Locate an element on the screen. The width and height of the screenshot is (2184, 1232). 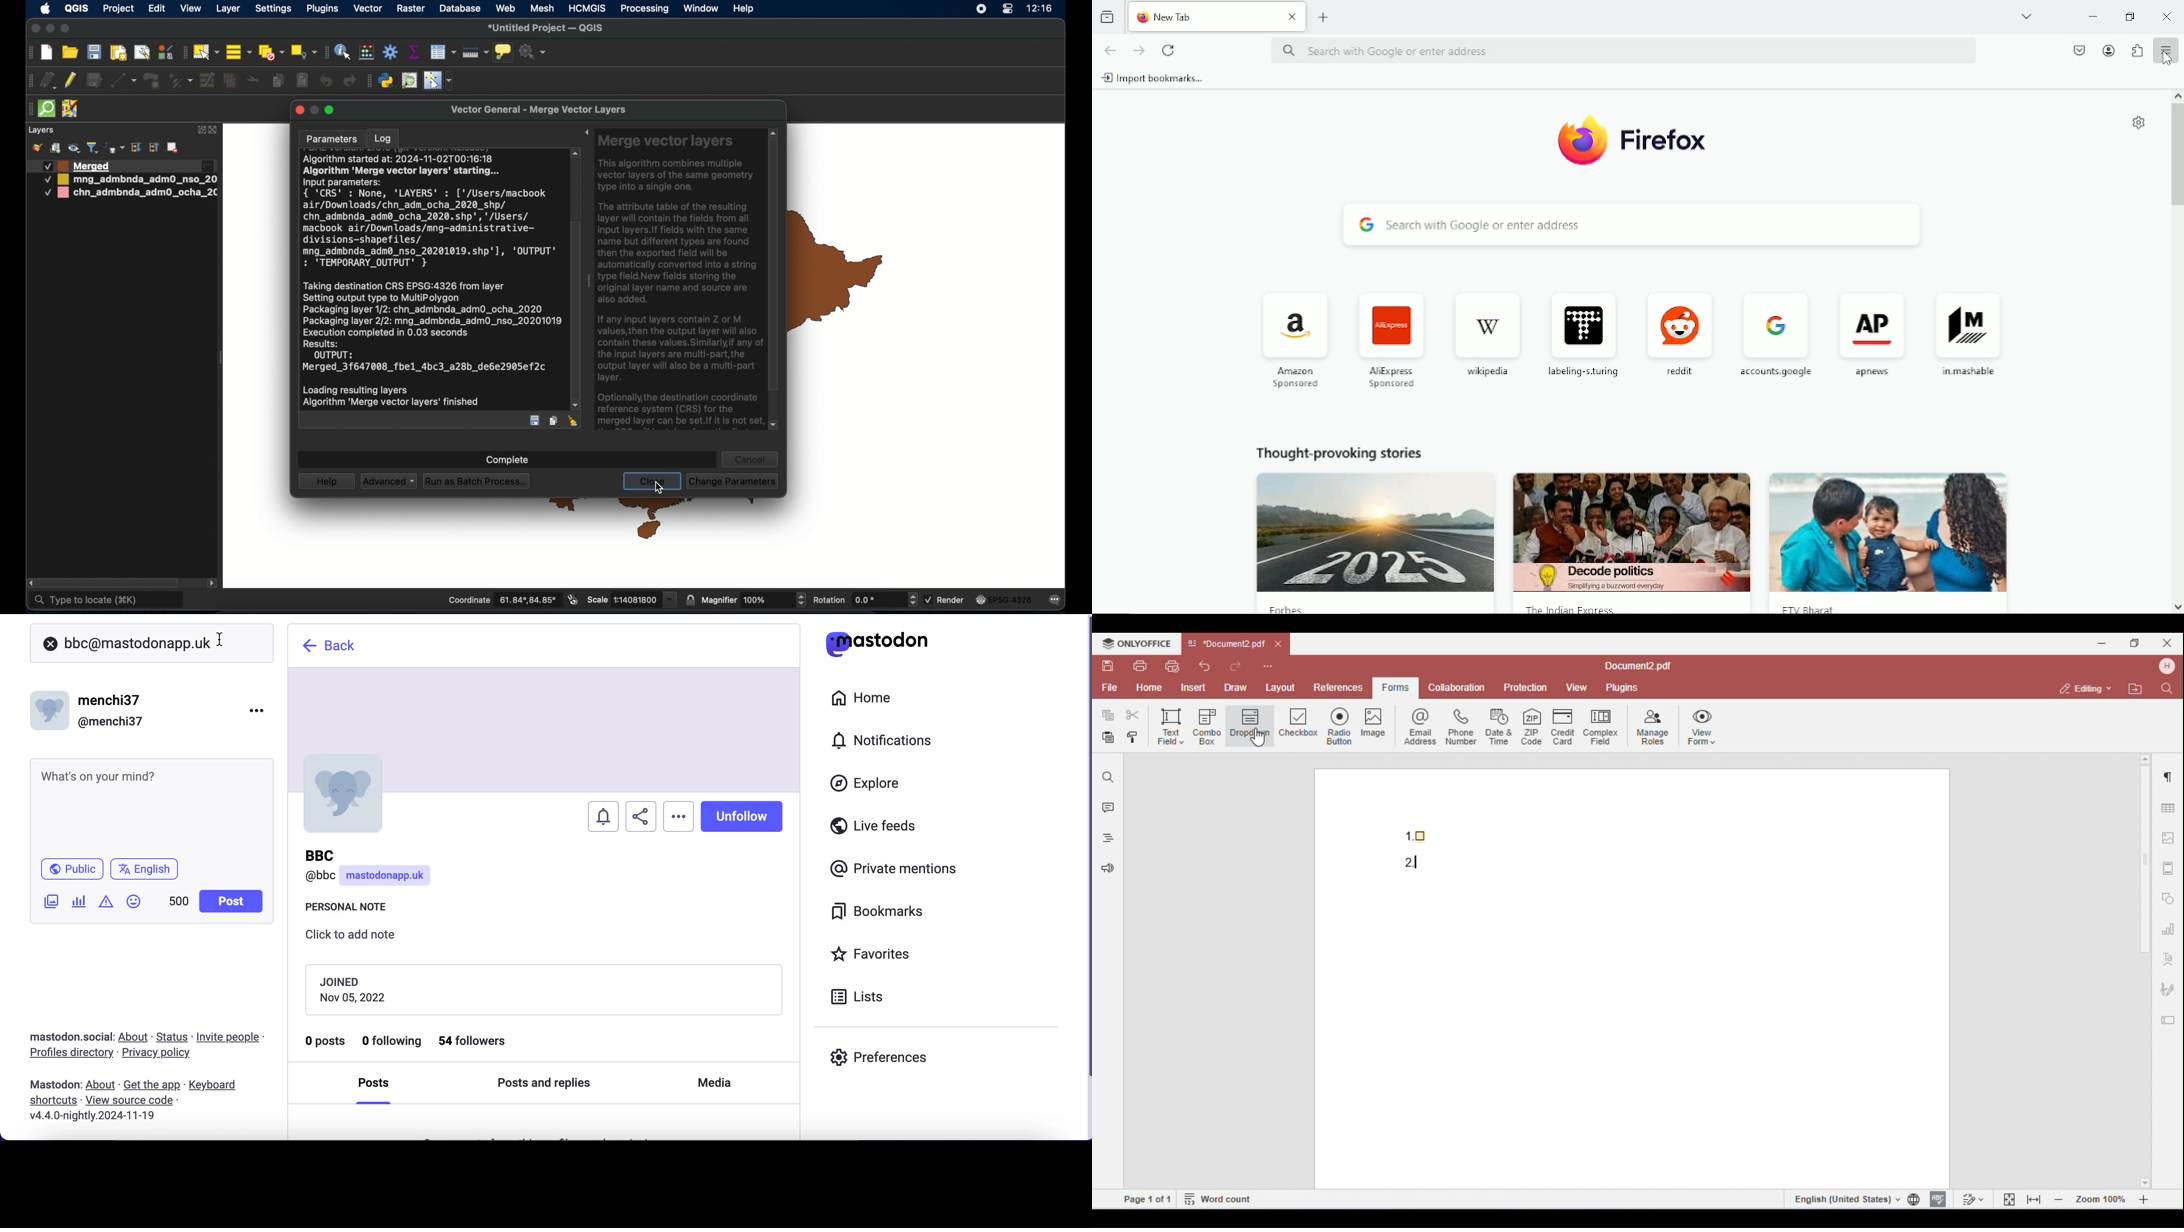
0 posts is located at coordinates (326, 1045).